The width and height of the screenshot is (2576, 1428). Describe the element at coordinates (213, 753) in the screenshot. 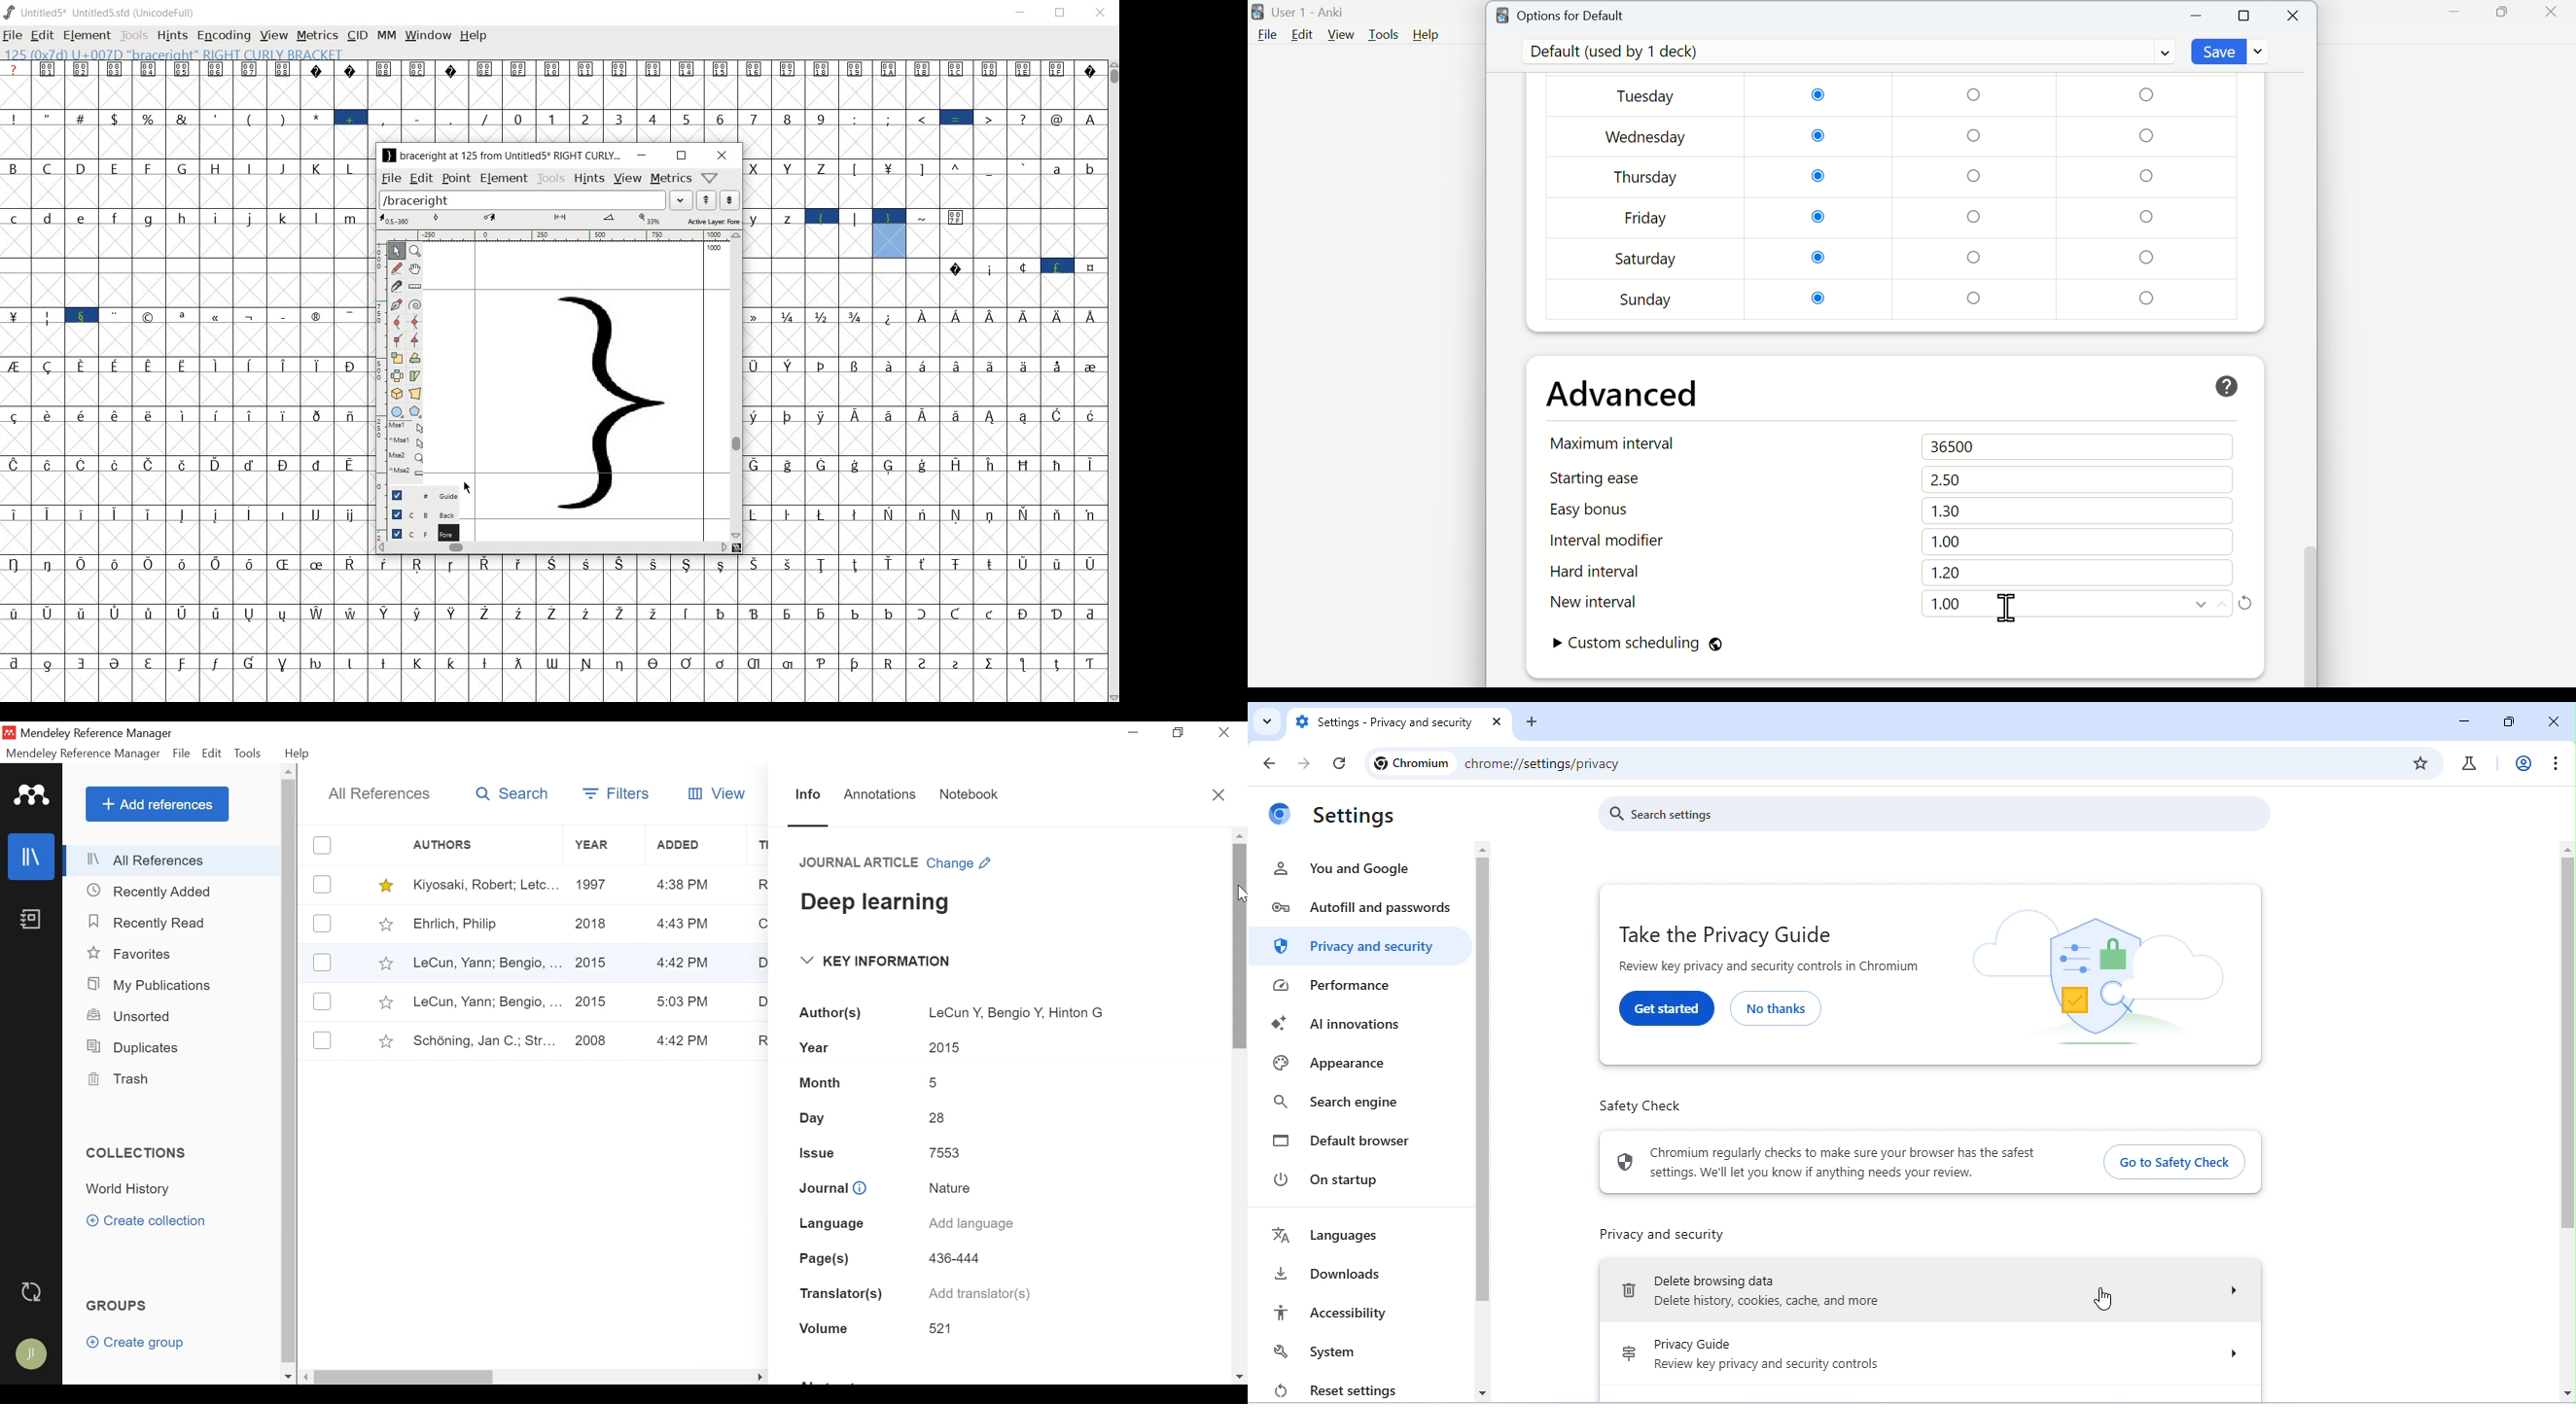

I see `Edit` at that location.